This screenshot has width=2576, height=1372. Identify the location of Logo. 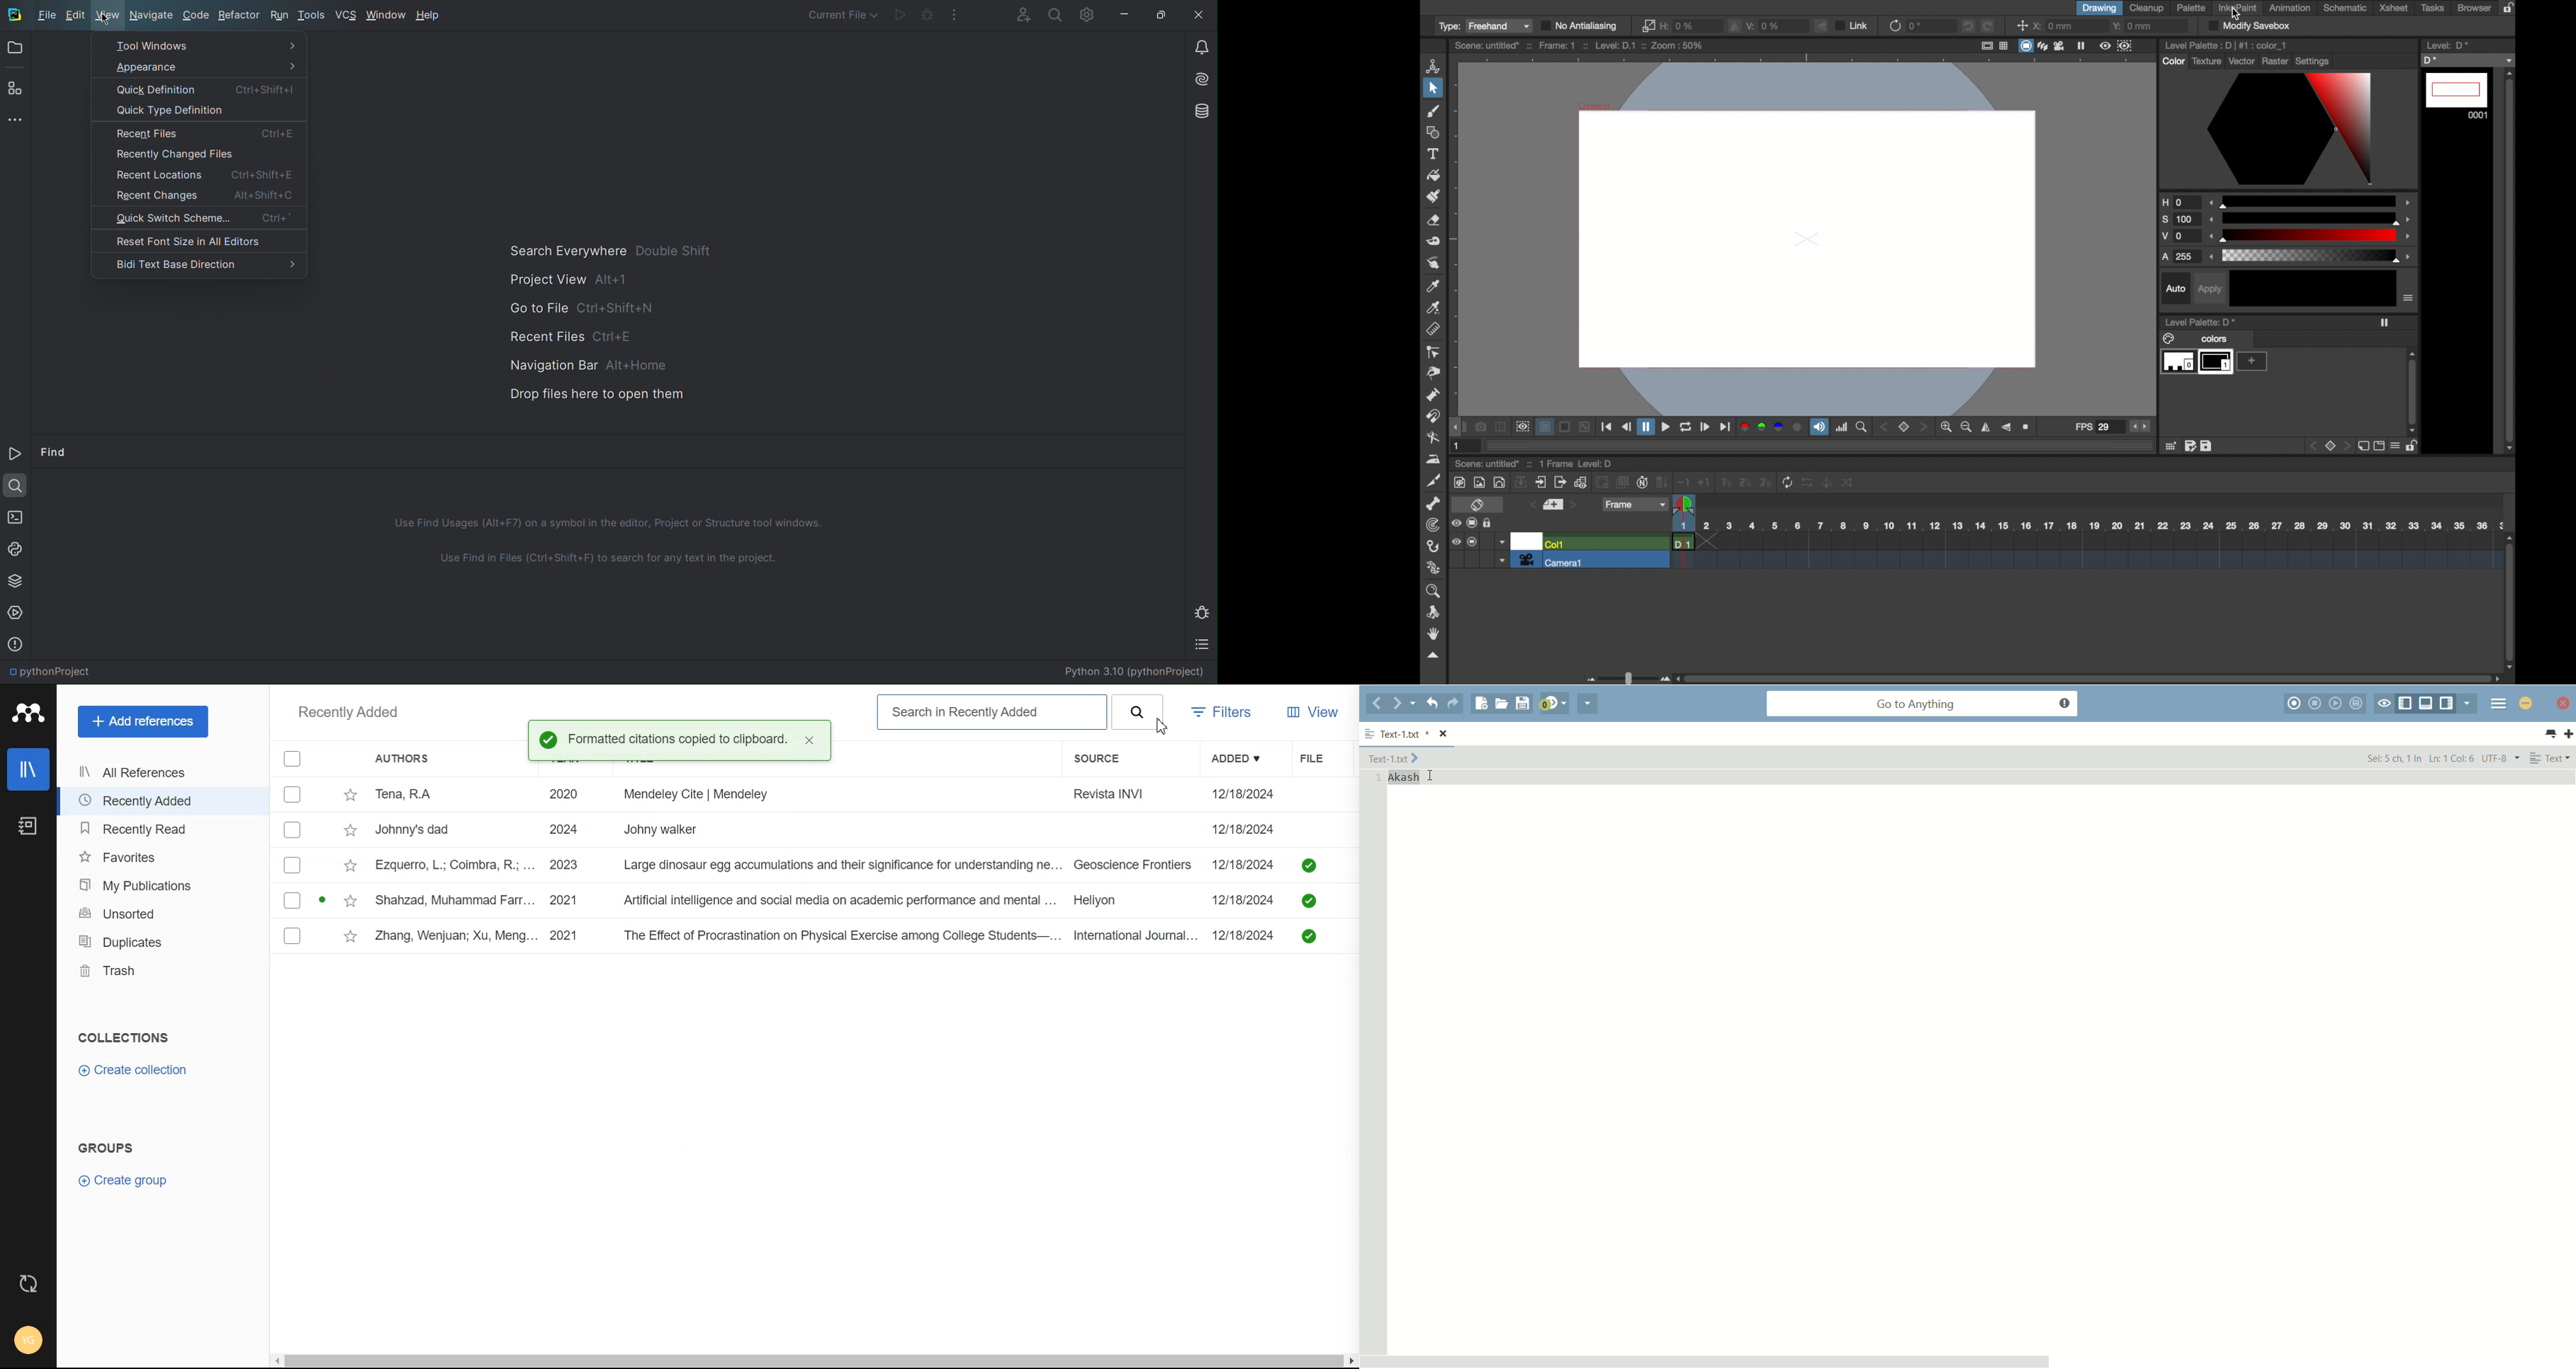
(28, 714).